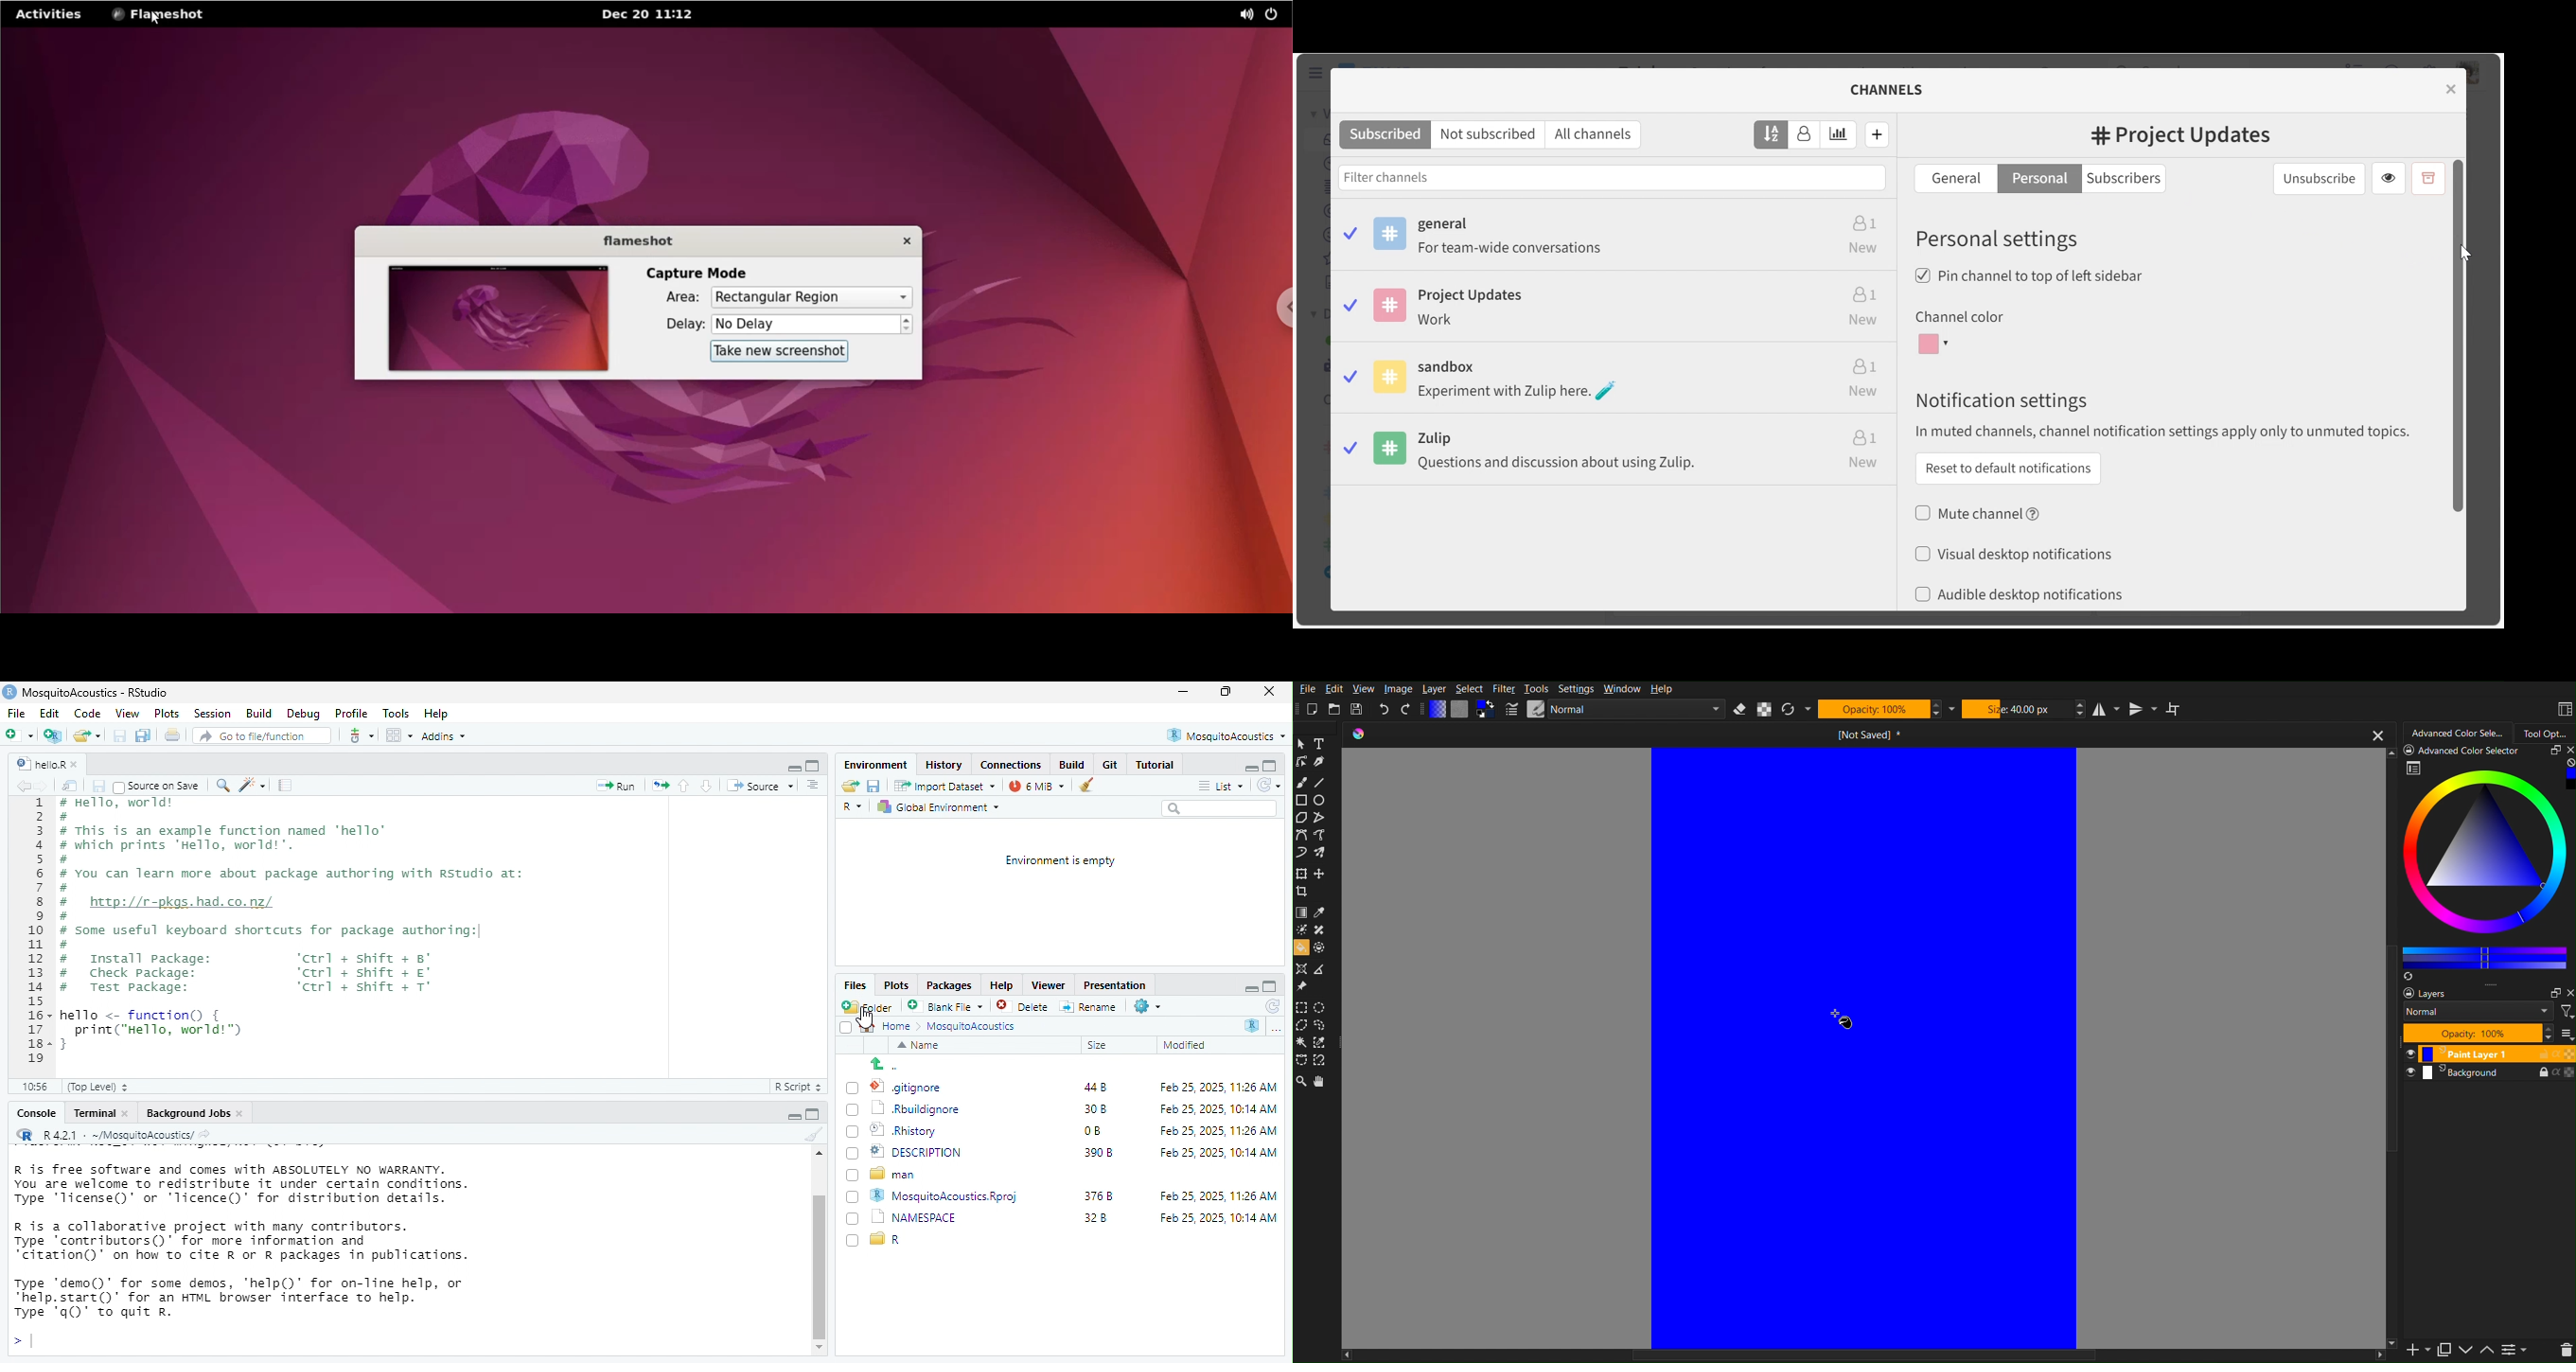 The image size is (2576, 1372). I want to click on Curve Tools, so click(1317, 847).